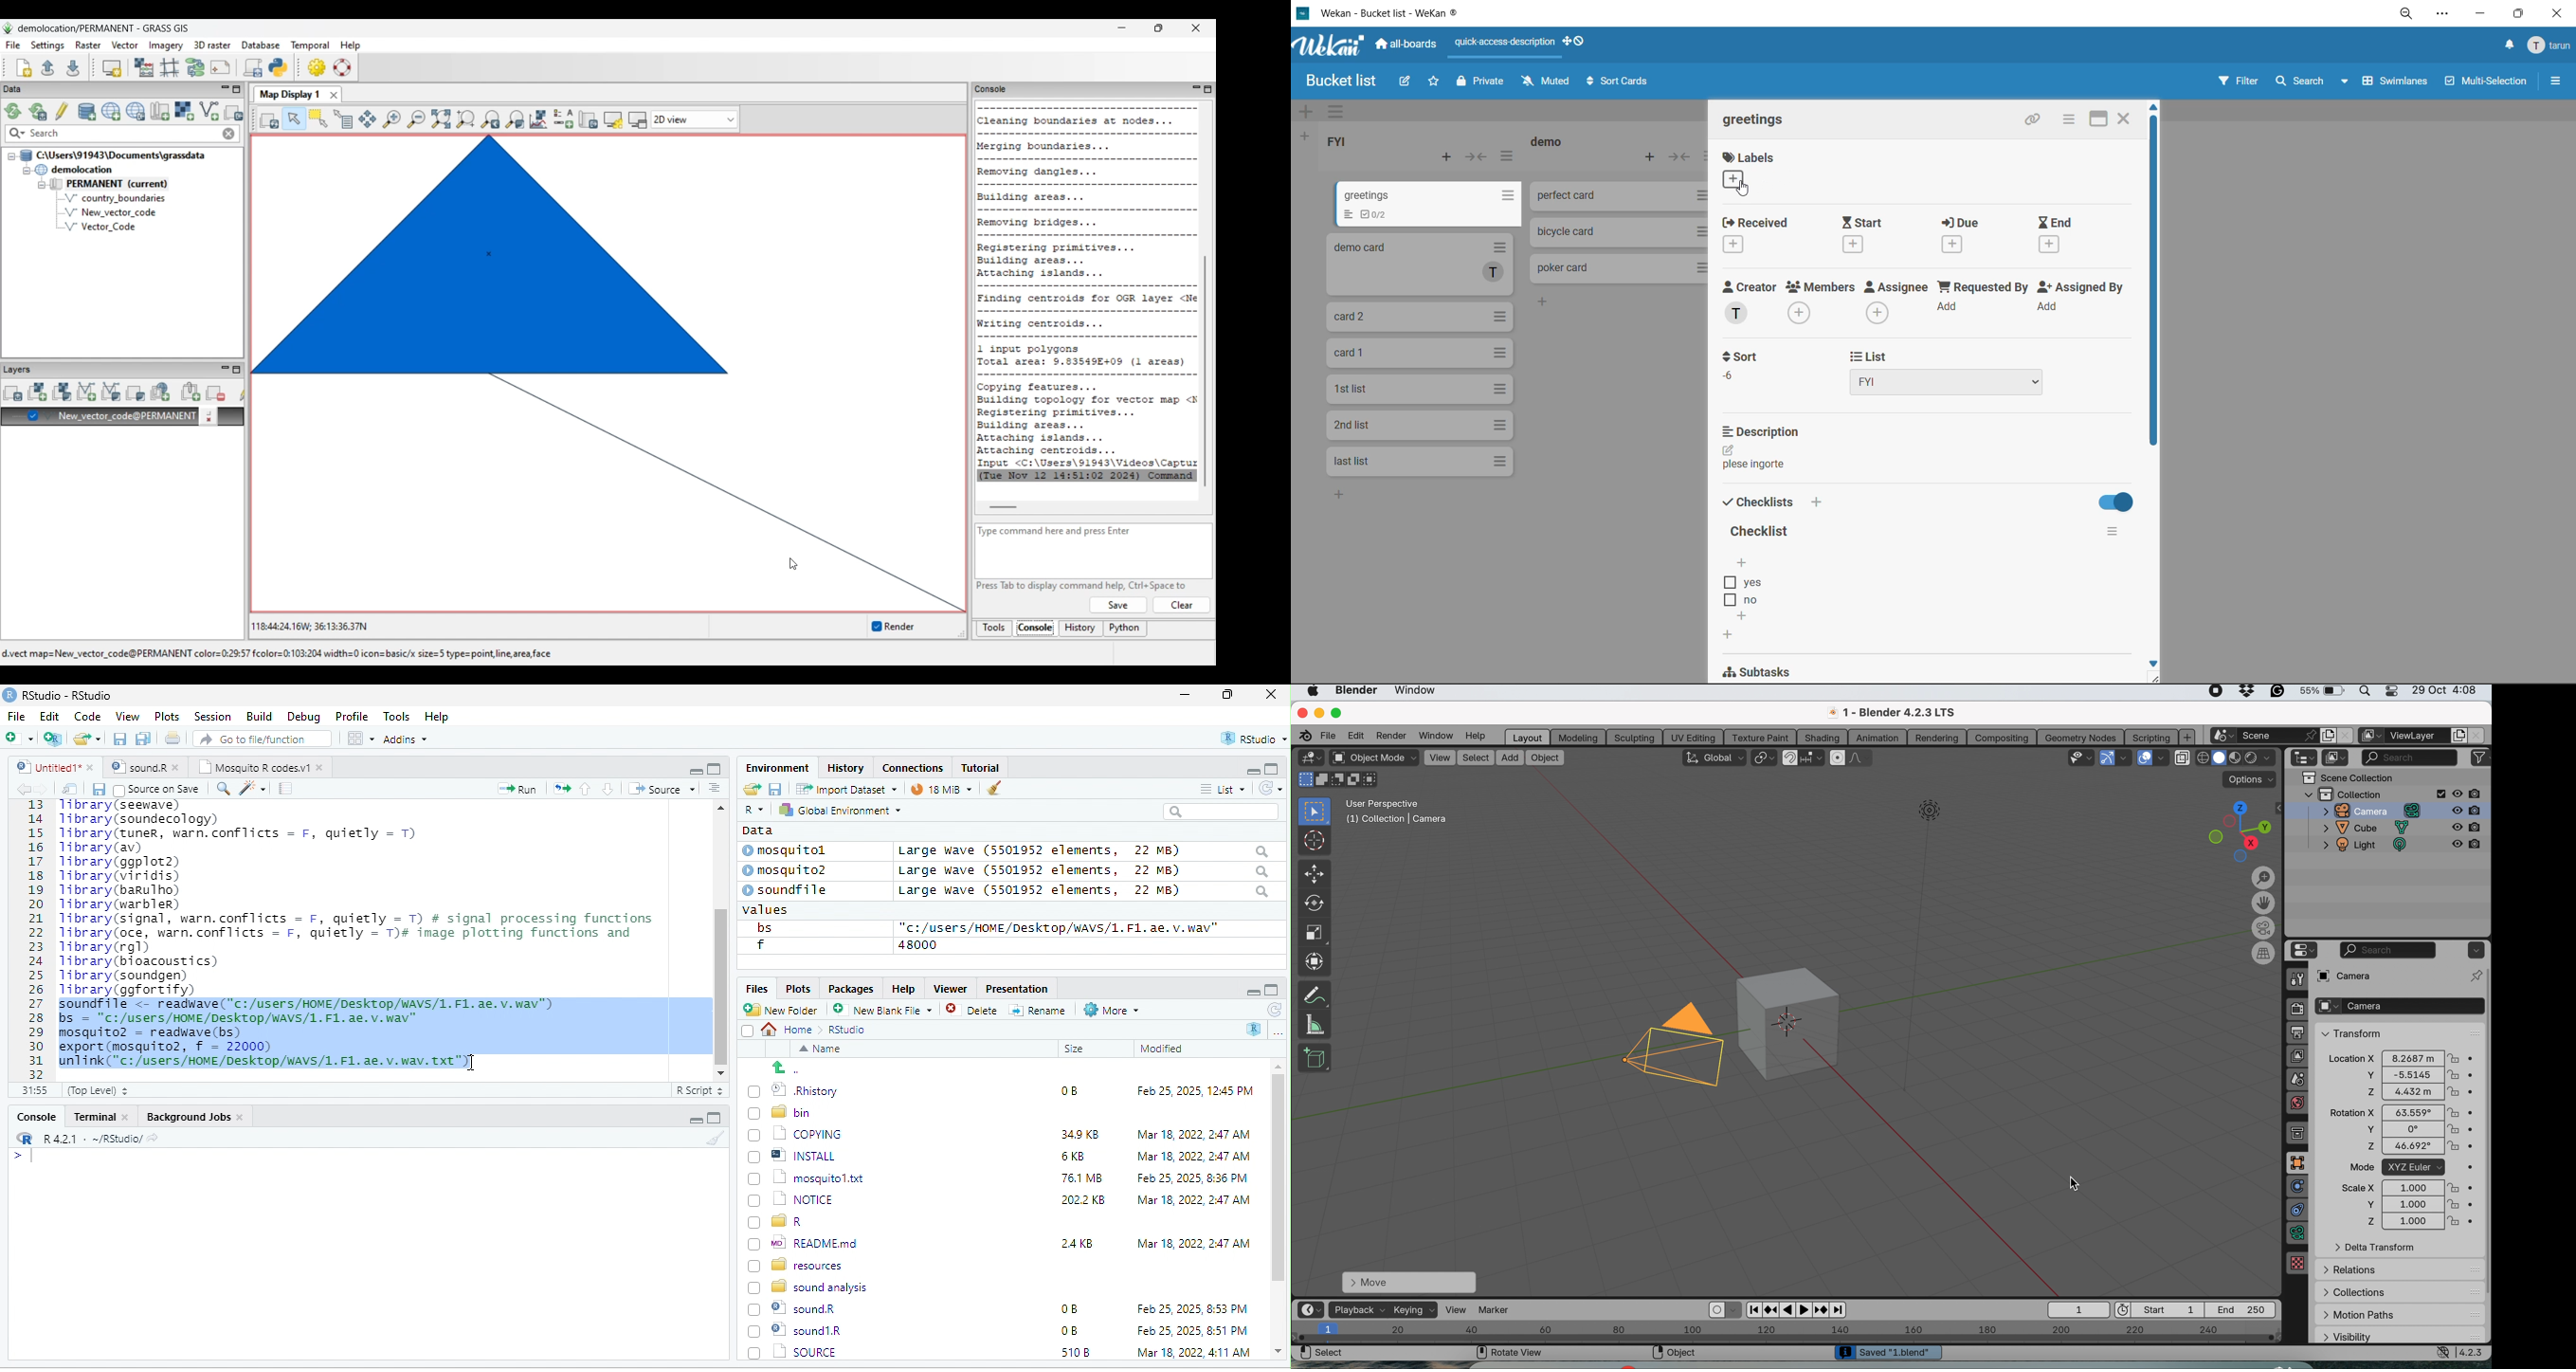 This screenshot has height=1372, width=2576. What do you see at coordinates (1313, 692) in the screenshot?
I see `system logo` at bounding box center [1313, 692].